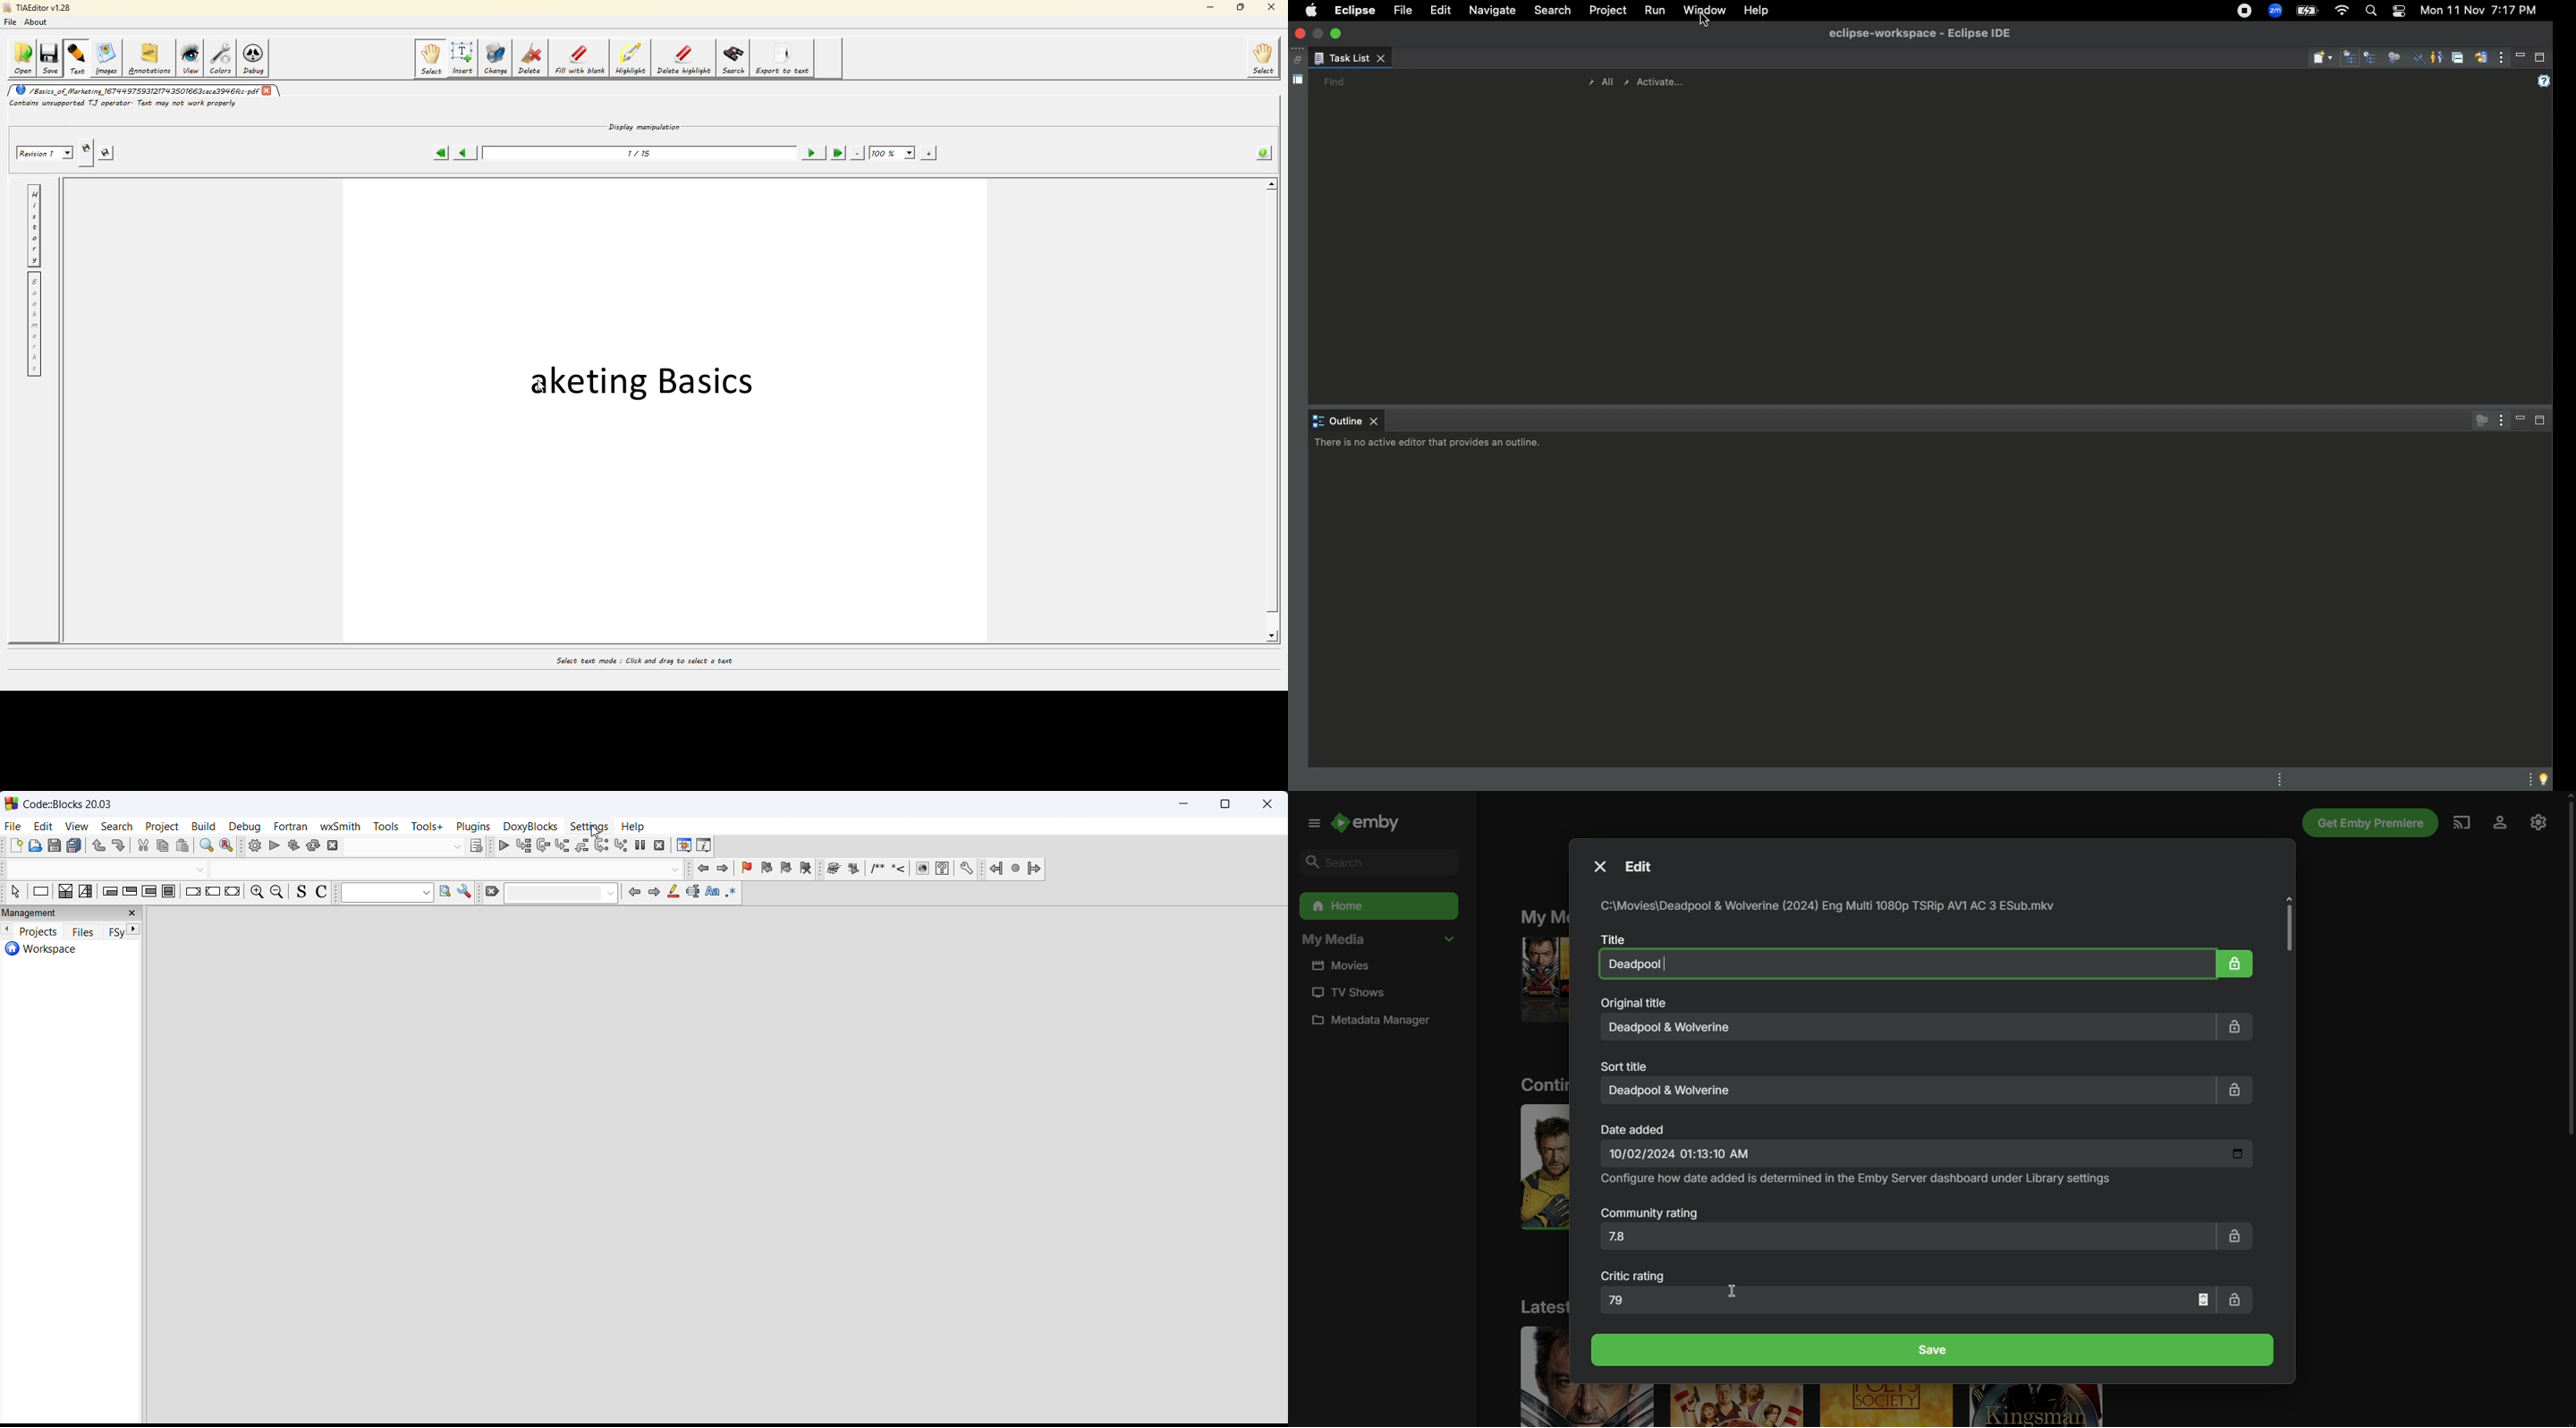 The height and width of the screenshot is (1428, 2576). I want to click on Eclipse - workspace - Eclipse IDE, so click(1920, 34).